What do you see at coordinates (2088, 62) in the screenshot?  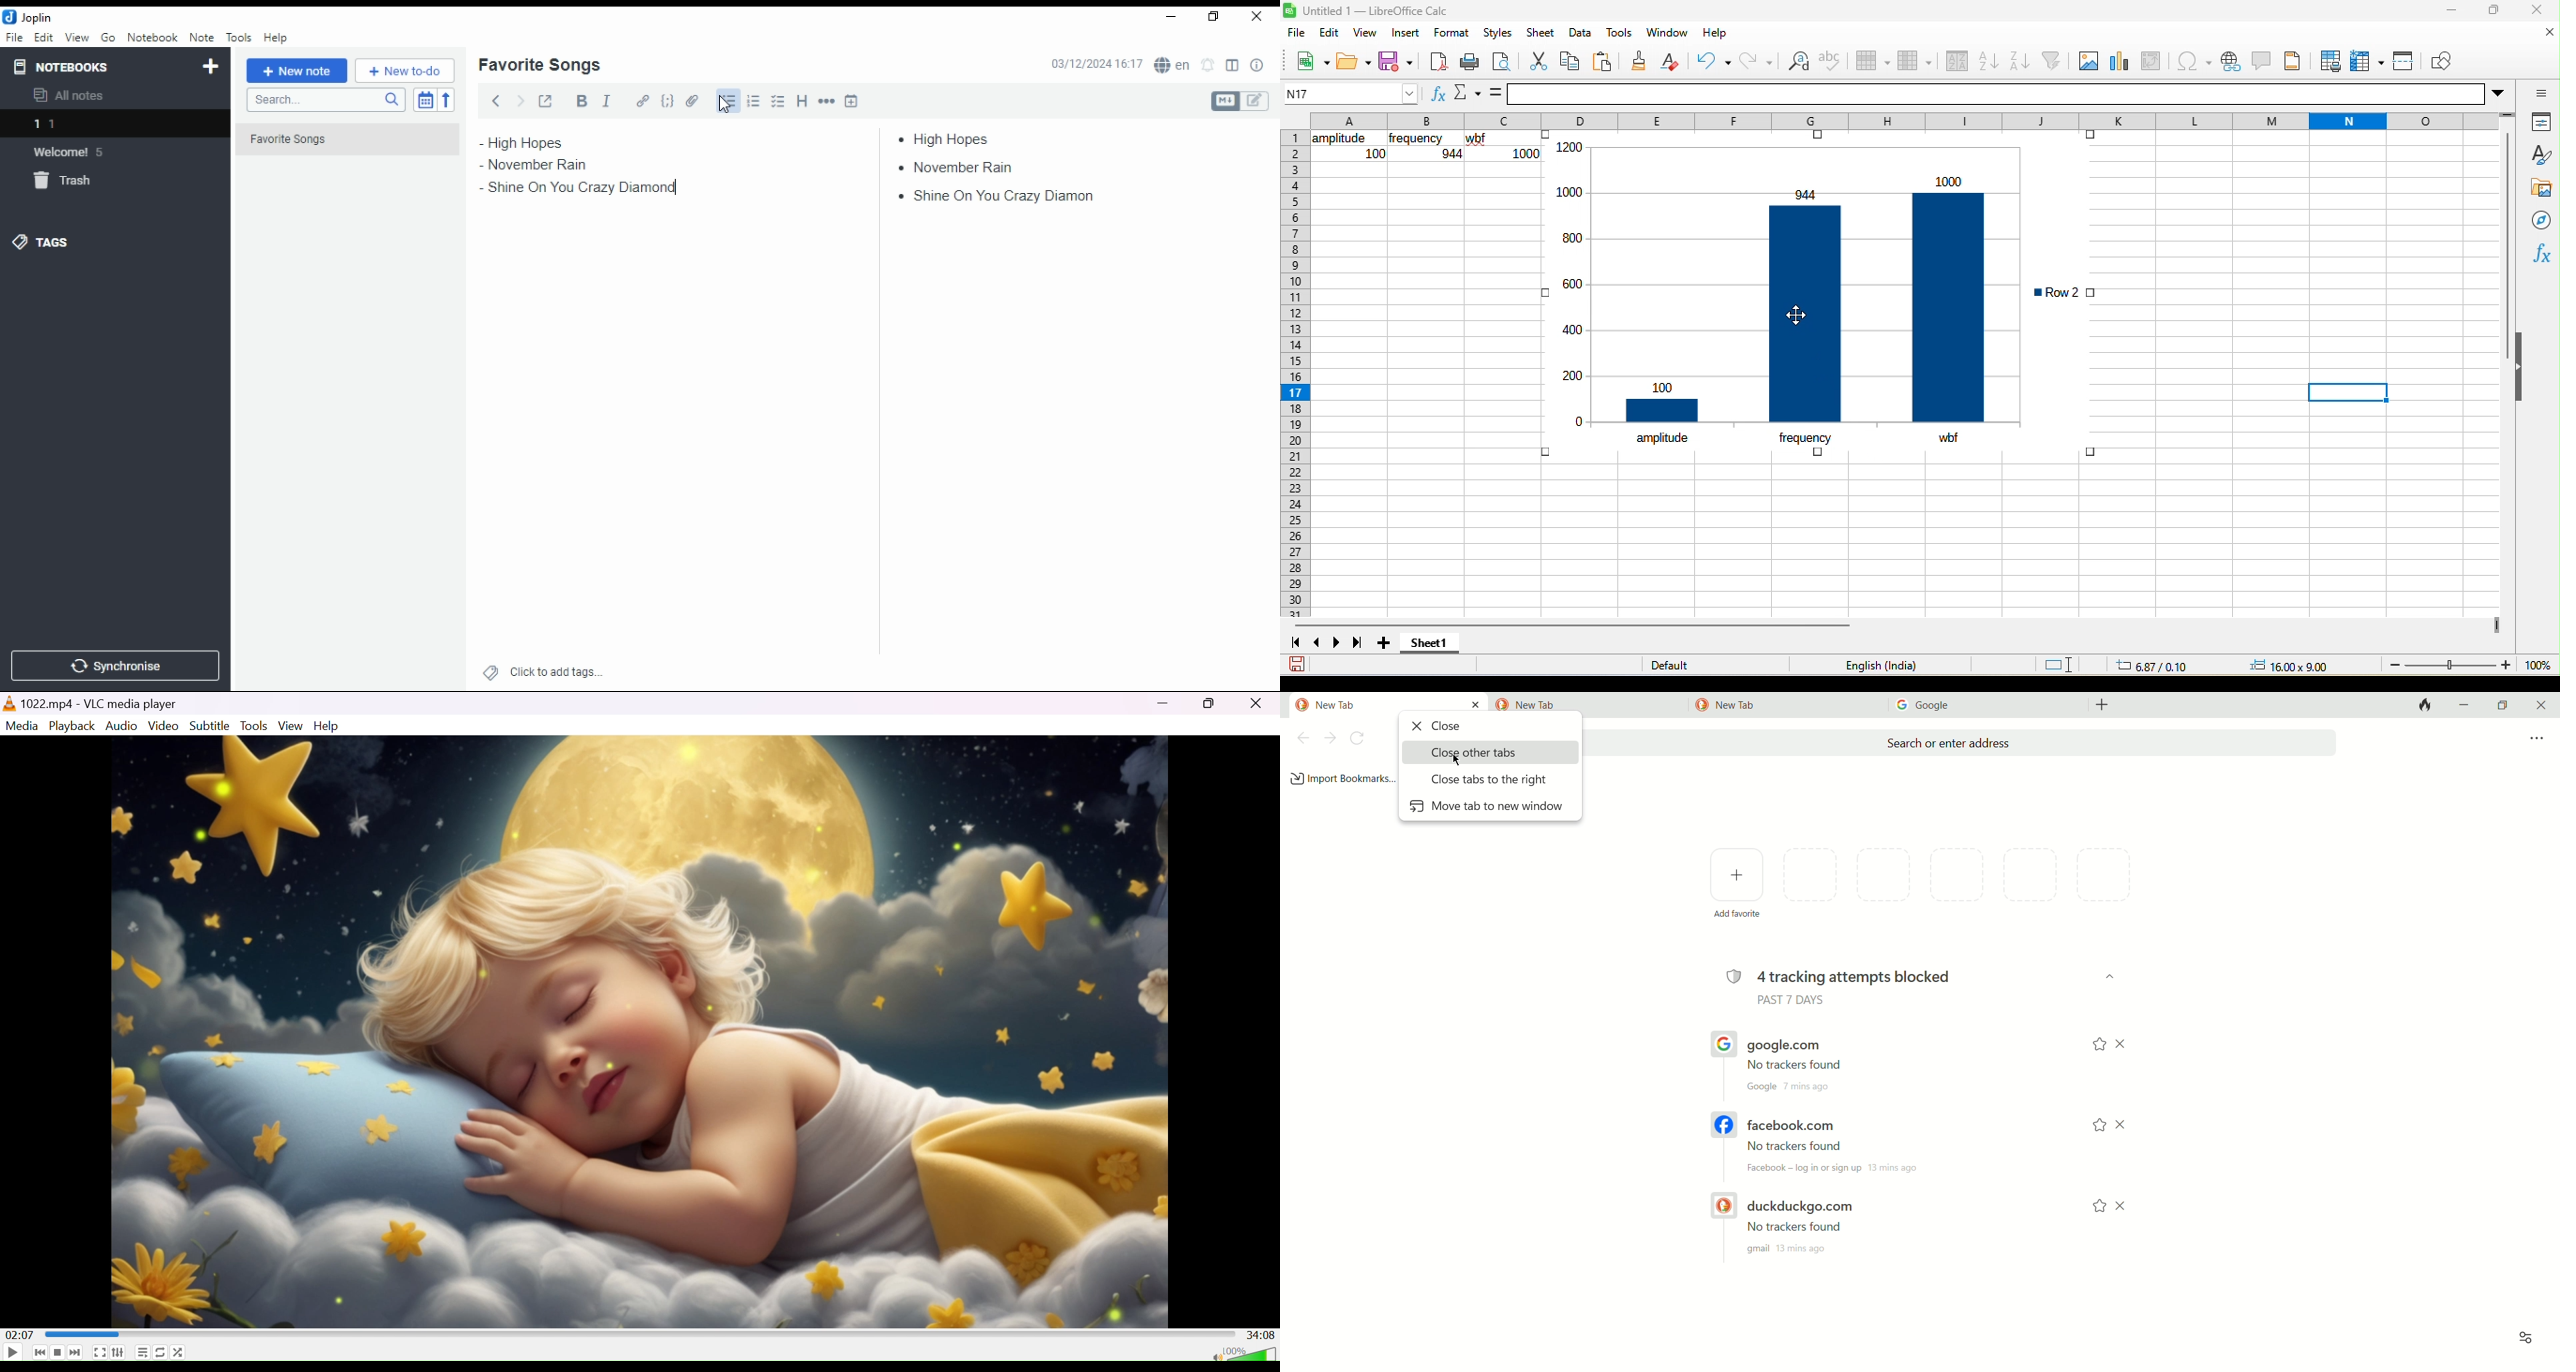 I see `image` at bounding box center [2088, 62].